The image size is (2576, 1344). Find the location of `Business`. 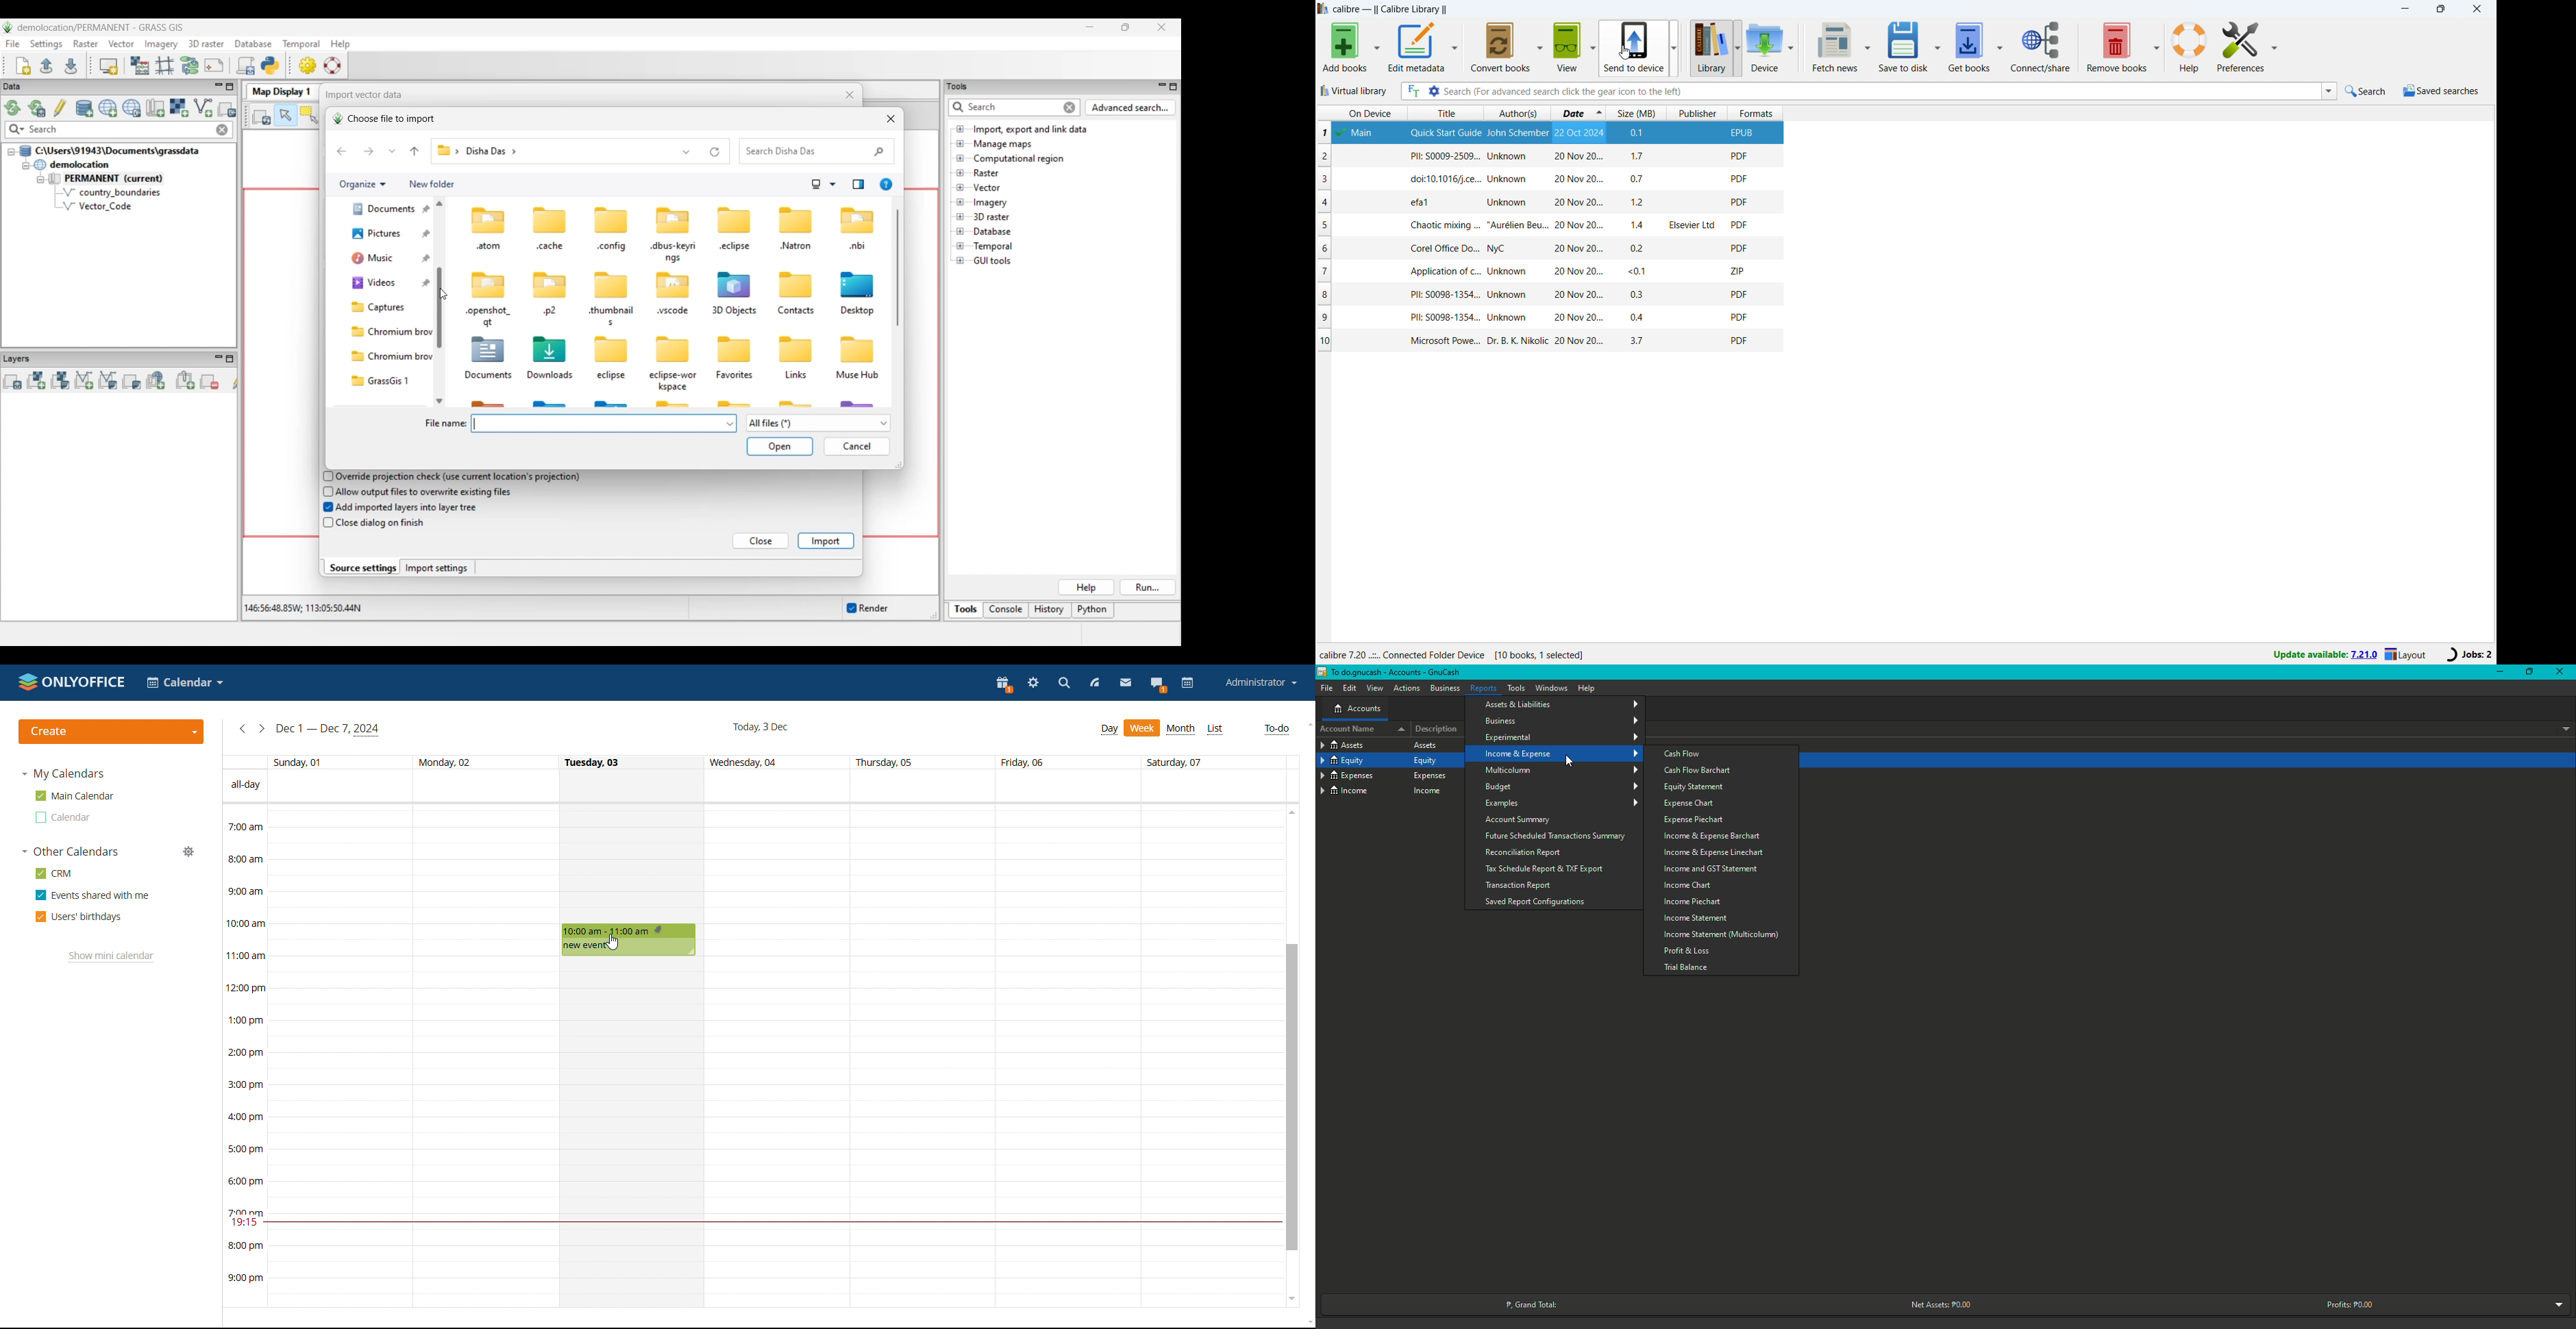

Business is located at coordinates (1562, 721).